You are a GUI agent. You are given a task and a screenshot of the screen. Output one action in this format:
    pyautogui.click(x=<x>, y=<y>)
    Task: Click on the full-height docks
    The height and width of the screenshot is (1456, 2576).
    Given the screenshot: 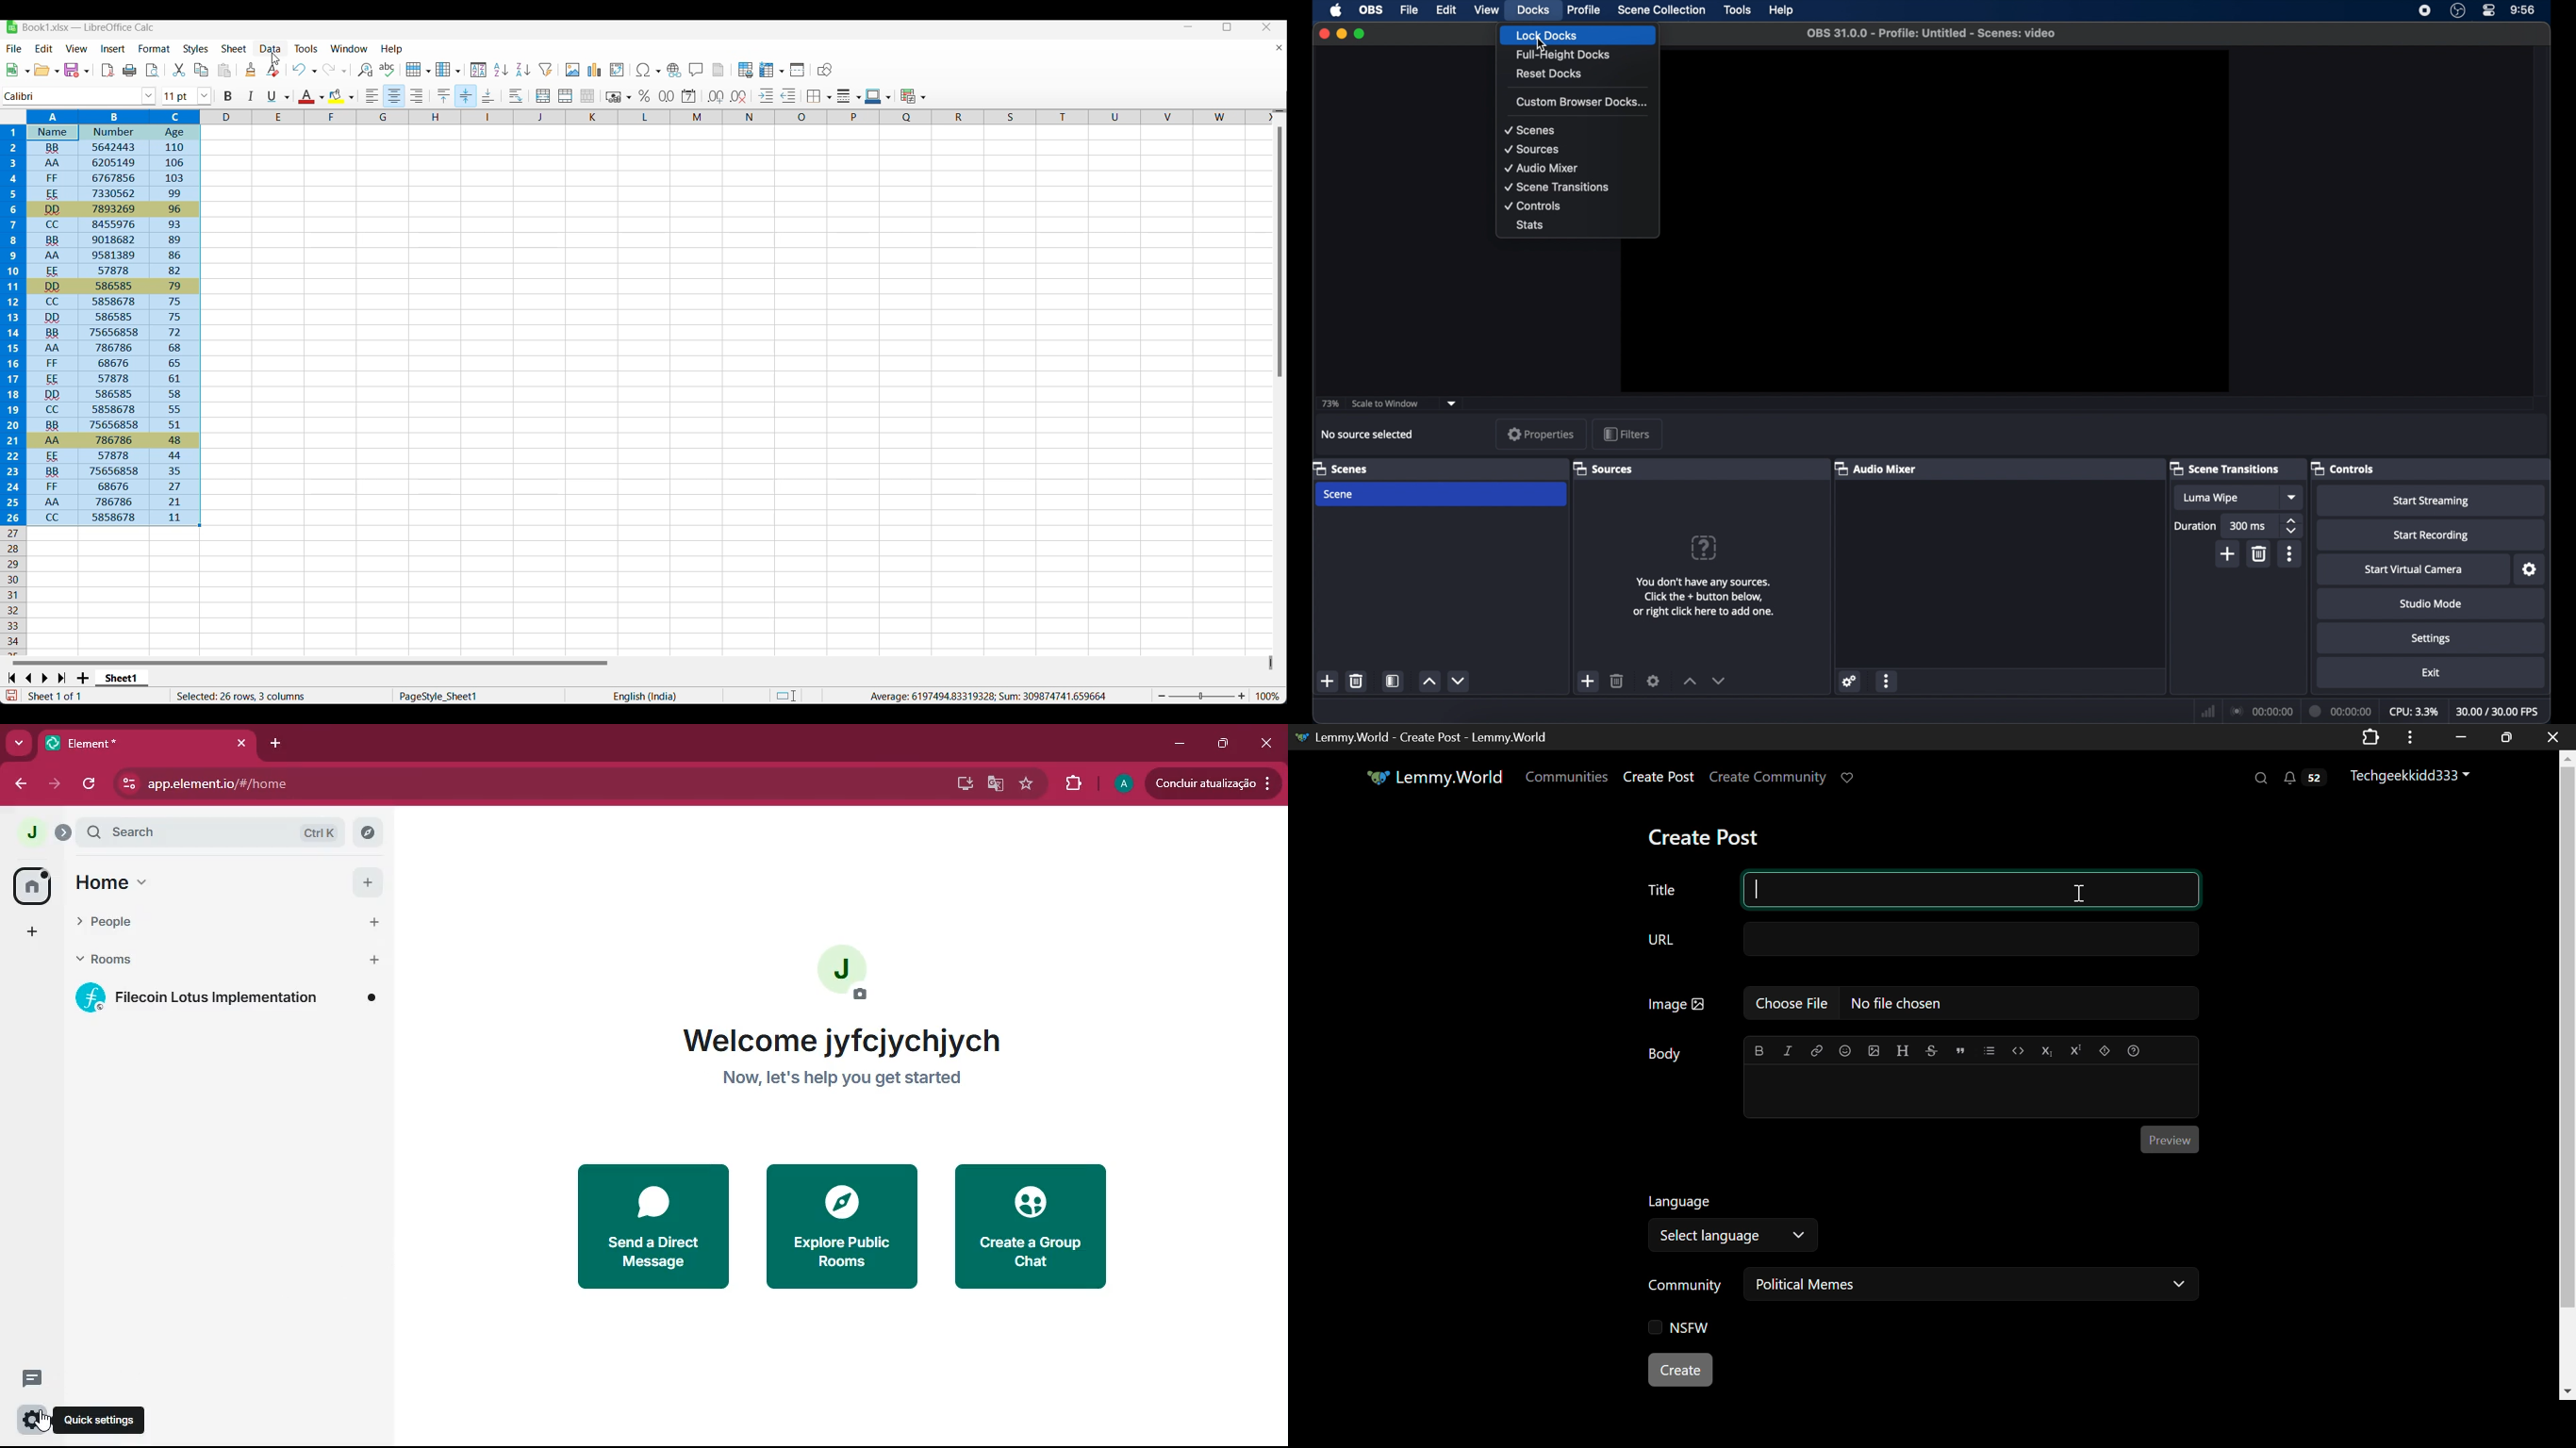 What is the action you would take?
    pyautogui.click(x=1564, y=56)
    